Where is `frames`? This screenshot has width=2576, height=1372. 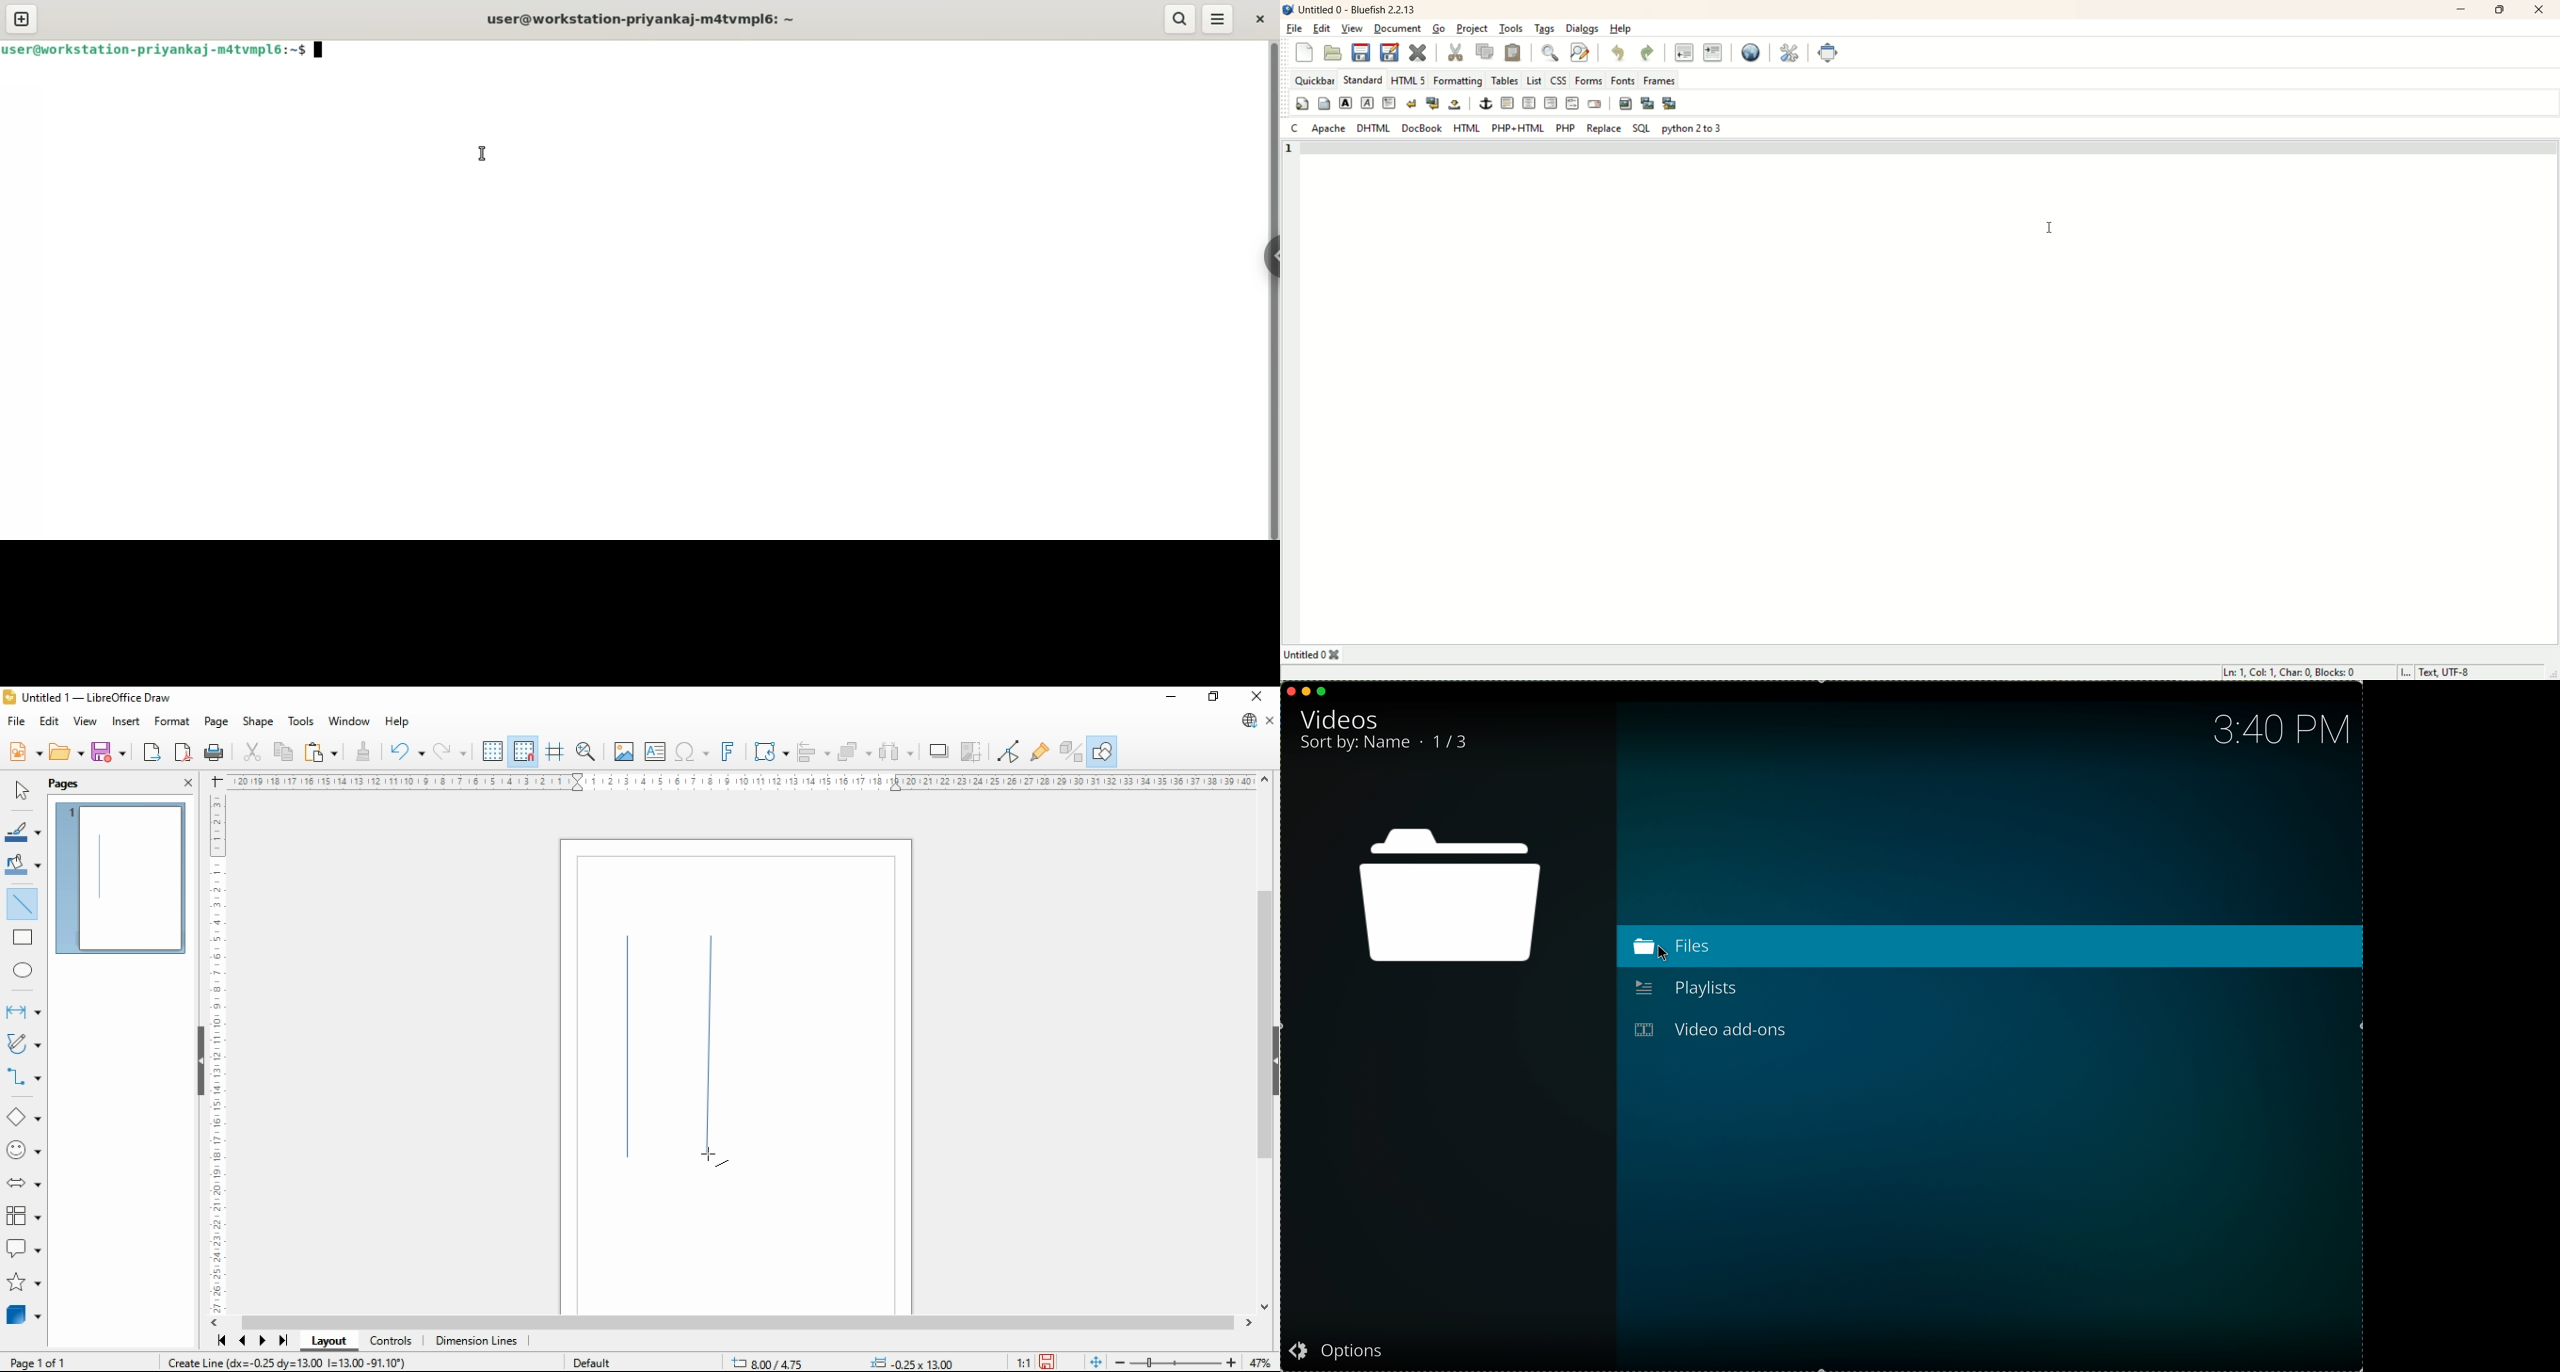 frames is located at coordinates (1659, 80).